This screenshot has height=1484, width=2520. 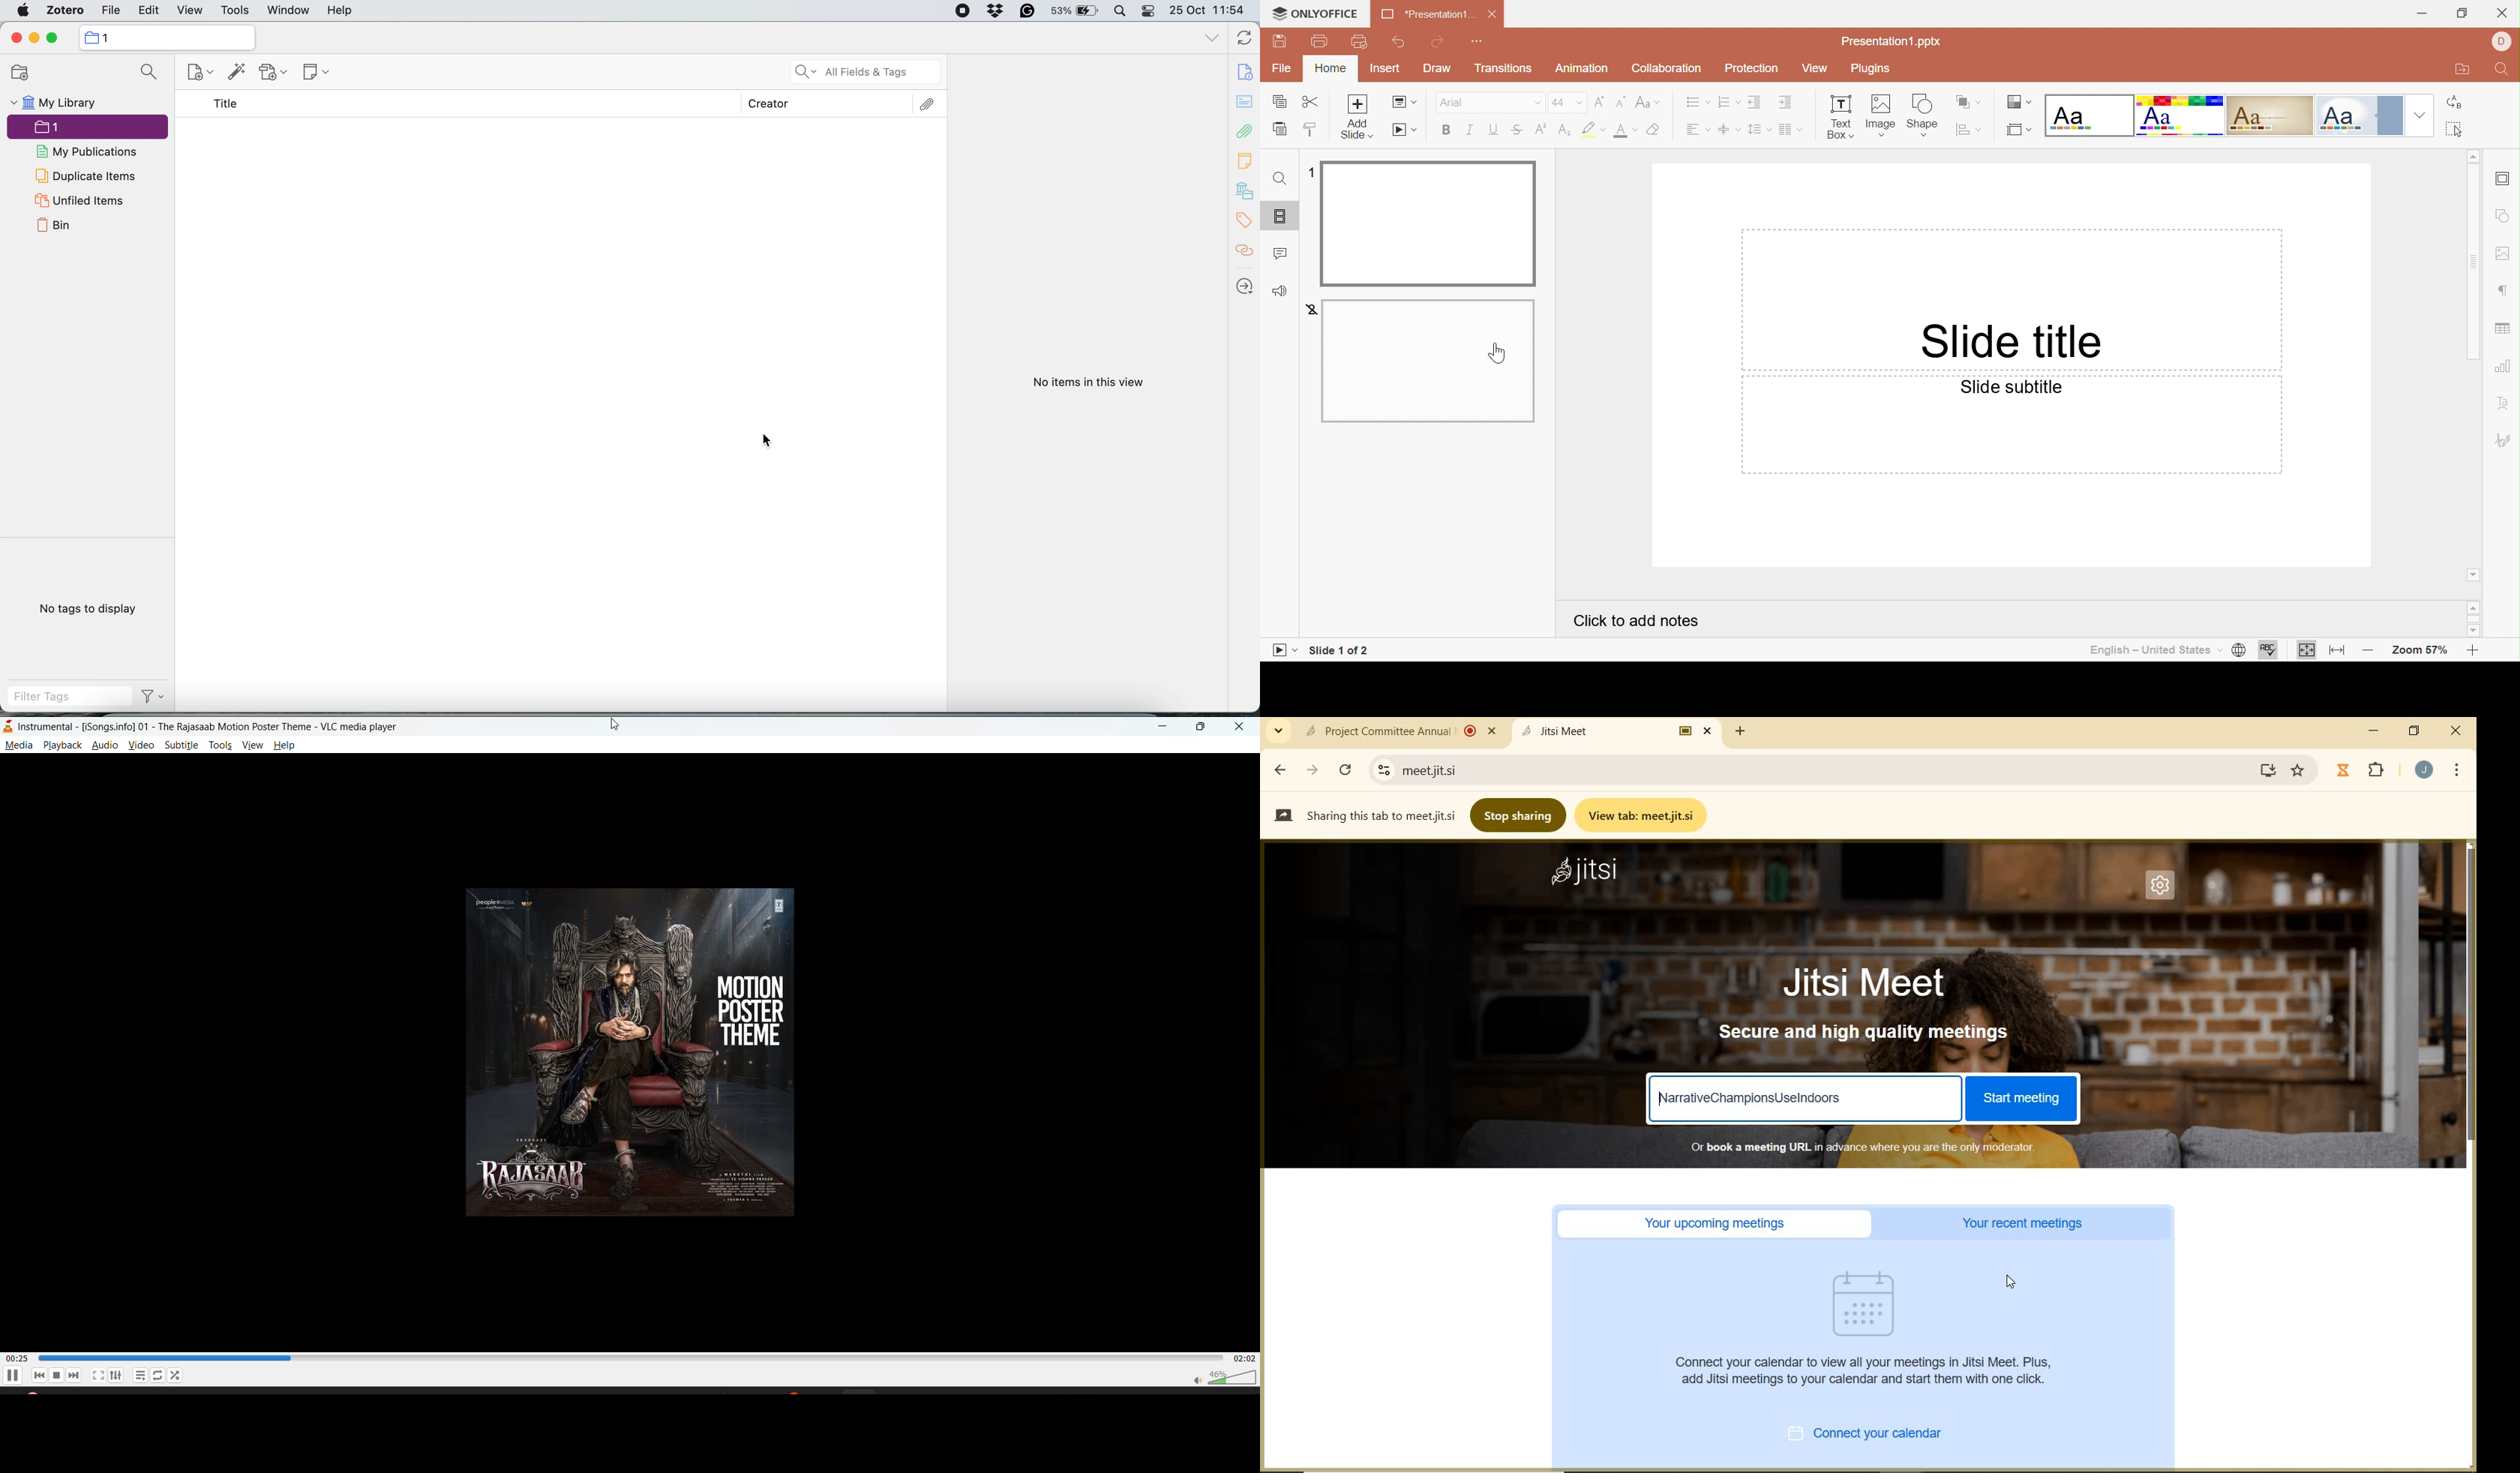 I want to click on Open file location, so click(x=2459, y=69).